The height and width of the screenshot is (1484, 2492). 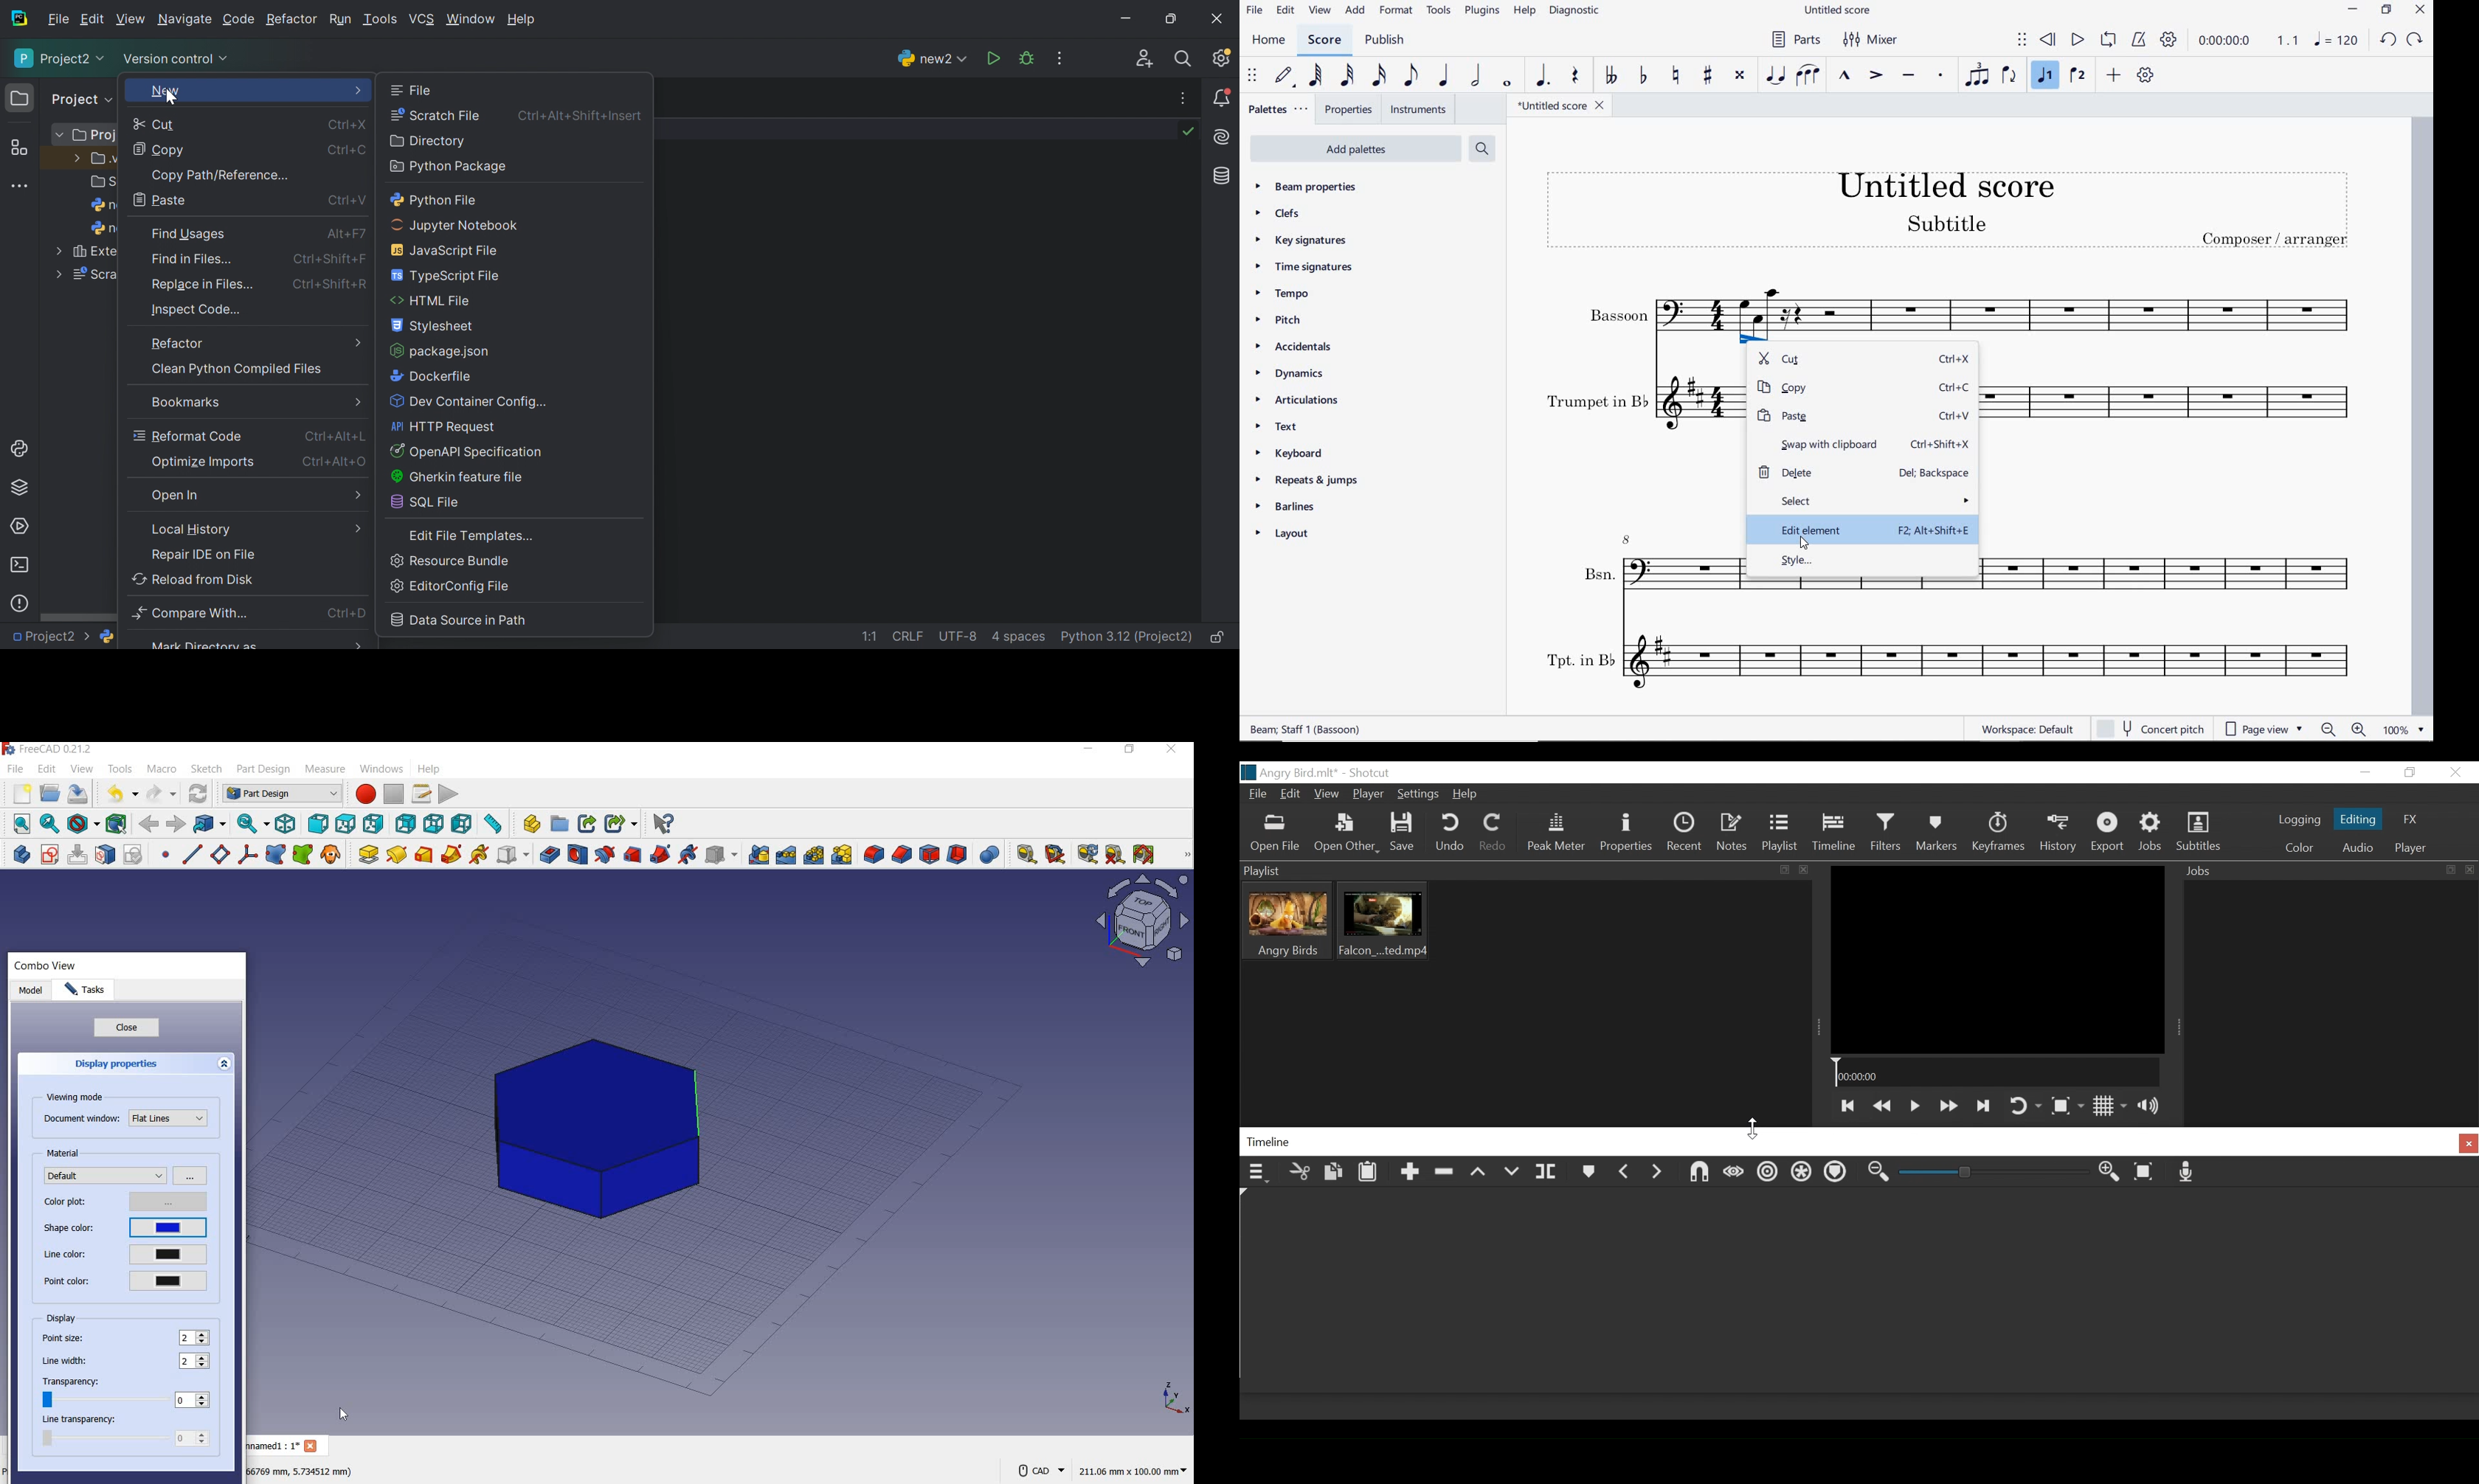 What do you see at coordinates (1315, 186) in the screenshot?
I see `beam properties` at bounding box center [1315, 186].